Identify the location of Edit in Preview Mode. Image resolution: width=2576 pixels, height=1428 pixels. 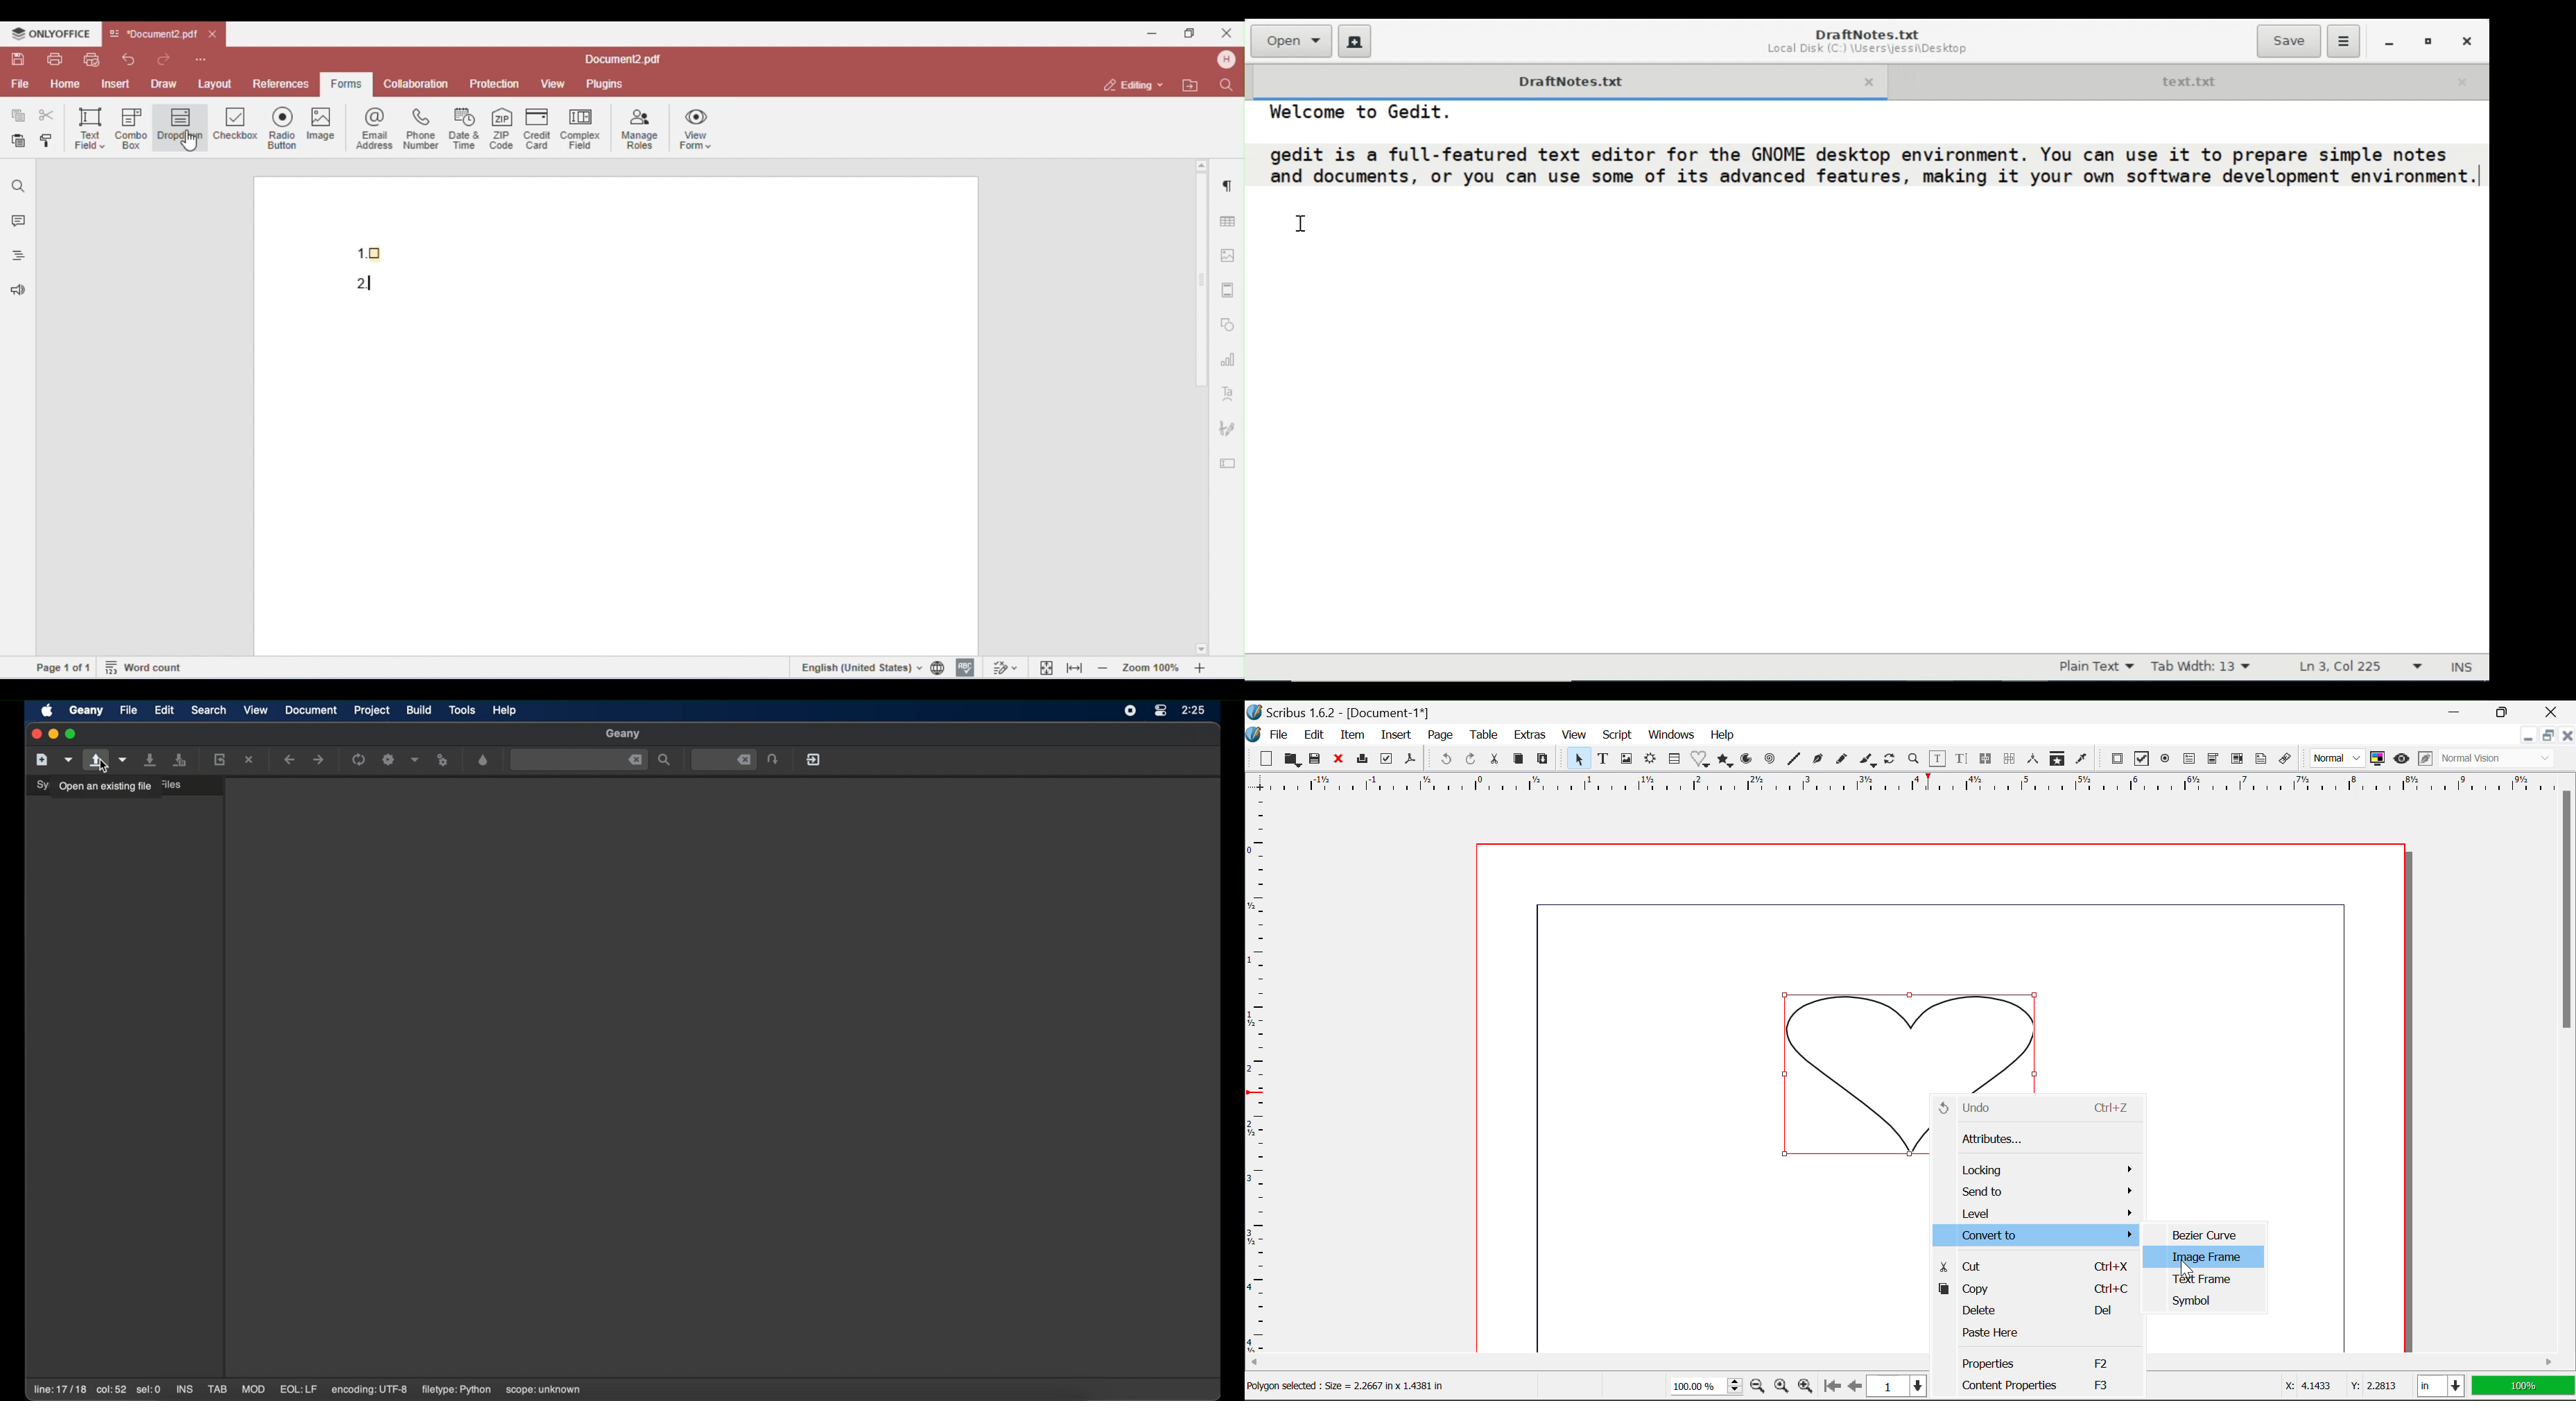
(2425, 759).